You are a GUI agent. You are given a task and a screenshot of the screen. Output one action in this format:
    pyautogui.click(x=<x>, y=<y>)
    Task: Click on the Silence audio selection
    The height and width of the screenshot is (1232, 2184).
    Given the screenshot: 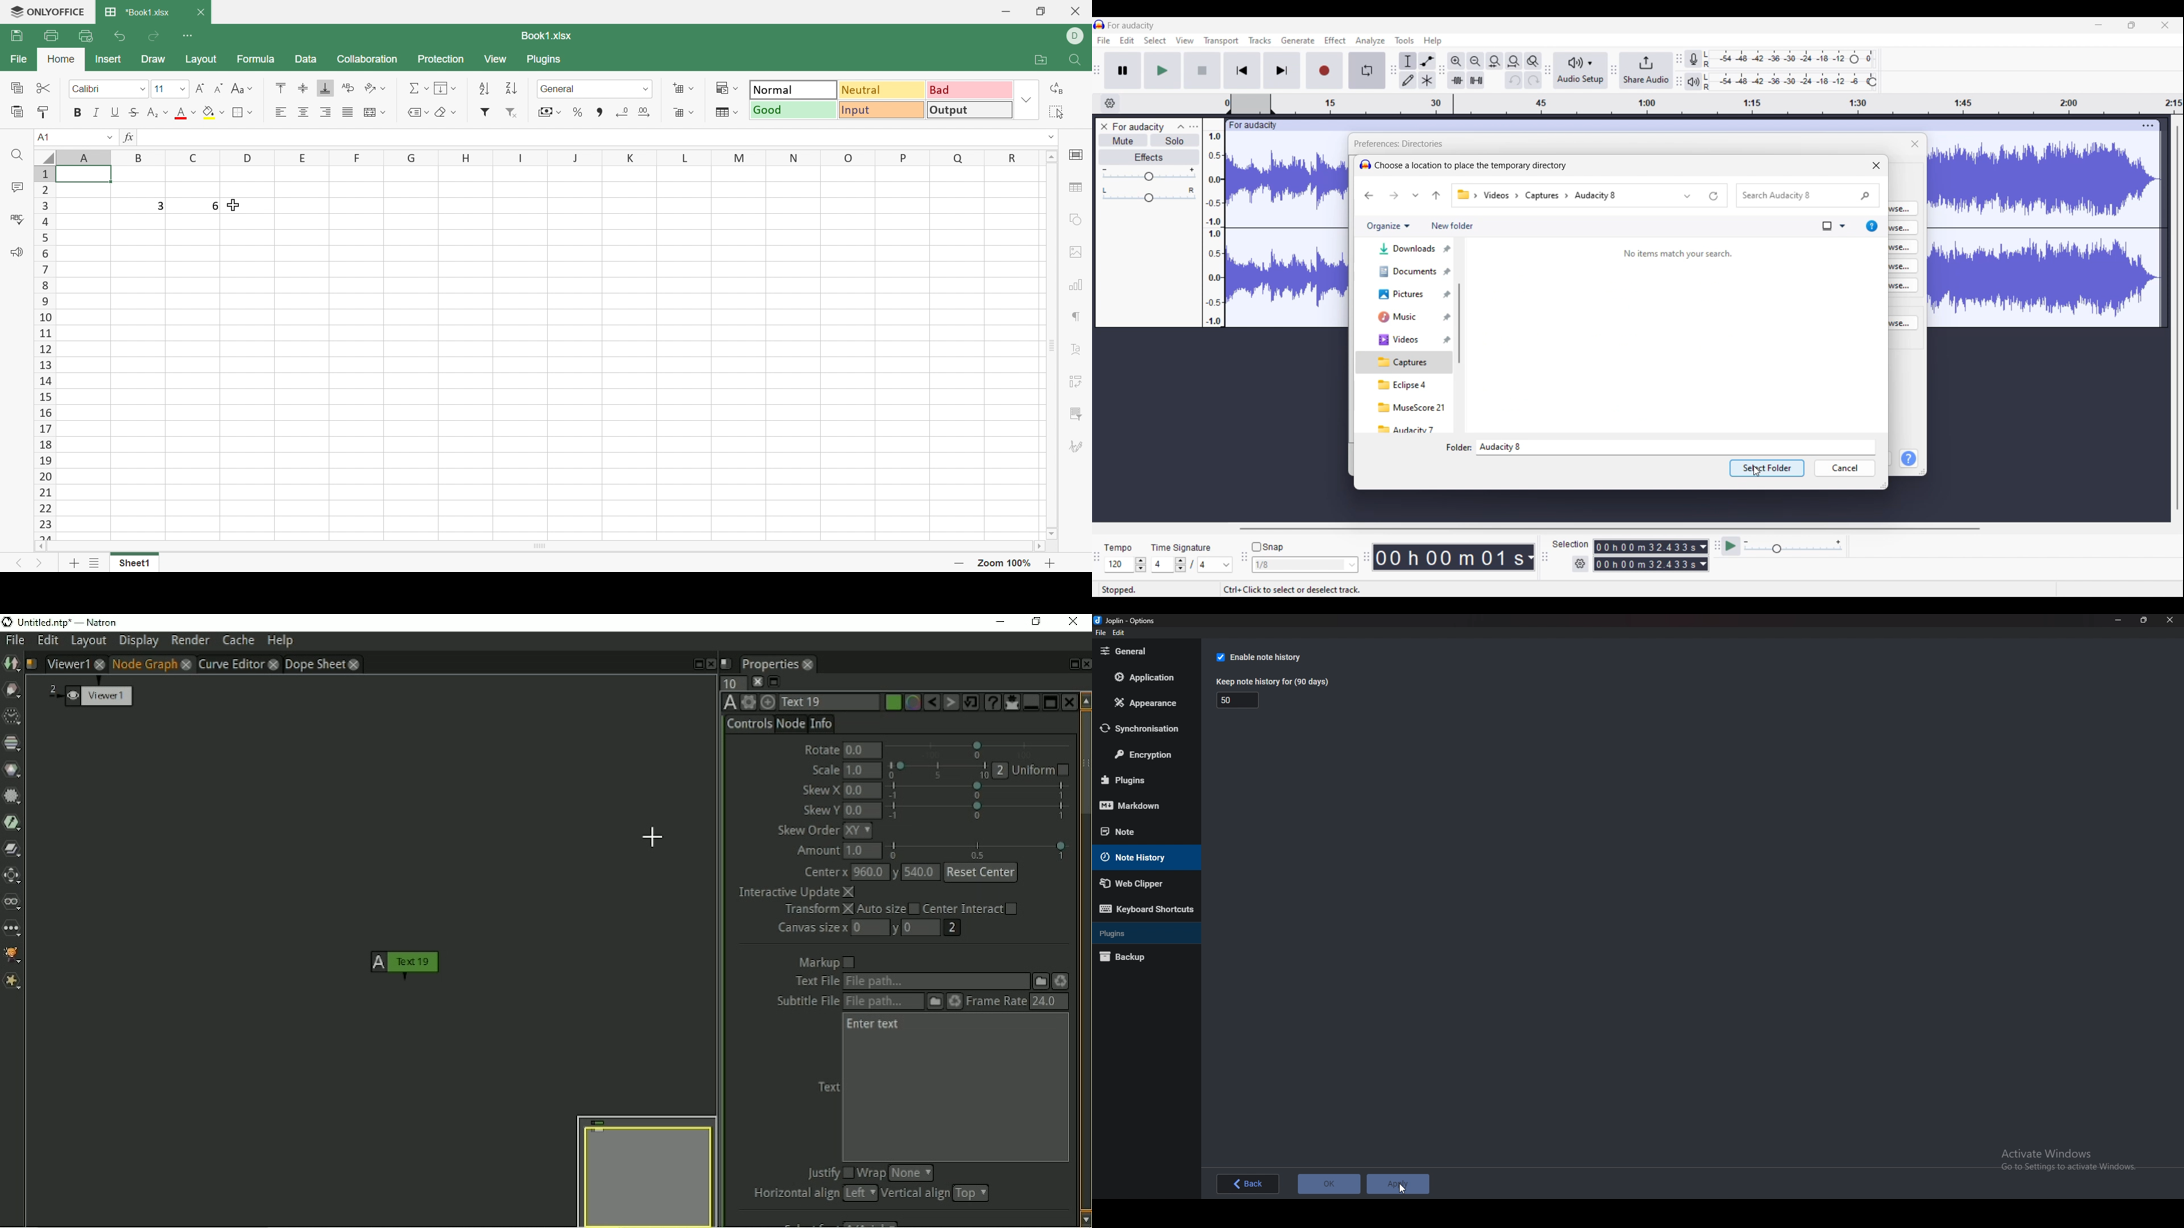 What is the action you would take?
    pyautogui.click(x=1476, y=80)
    